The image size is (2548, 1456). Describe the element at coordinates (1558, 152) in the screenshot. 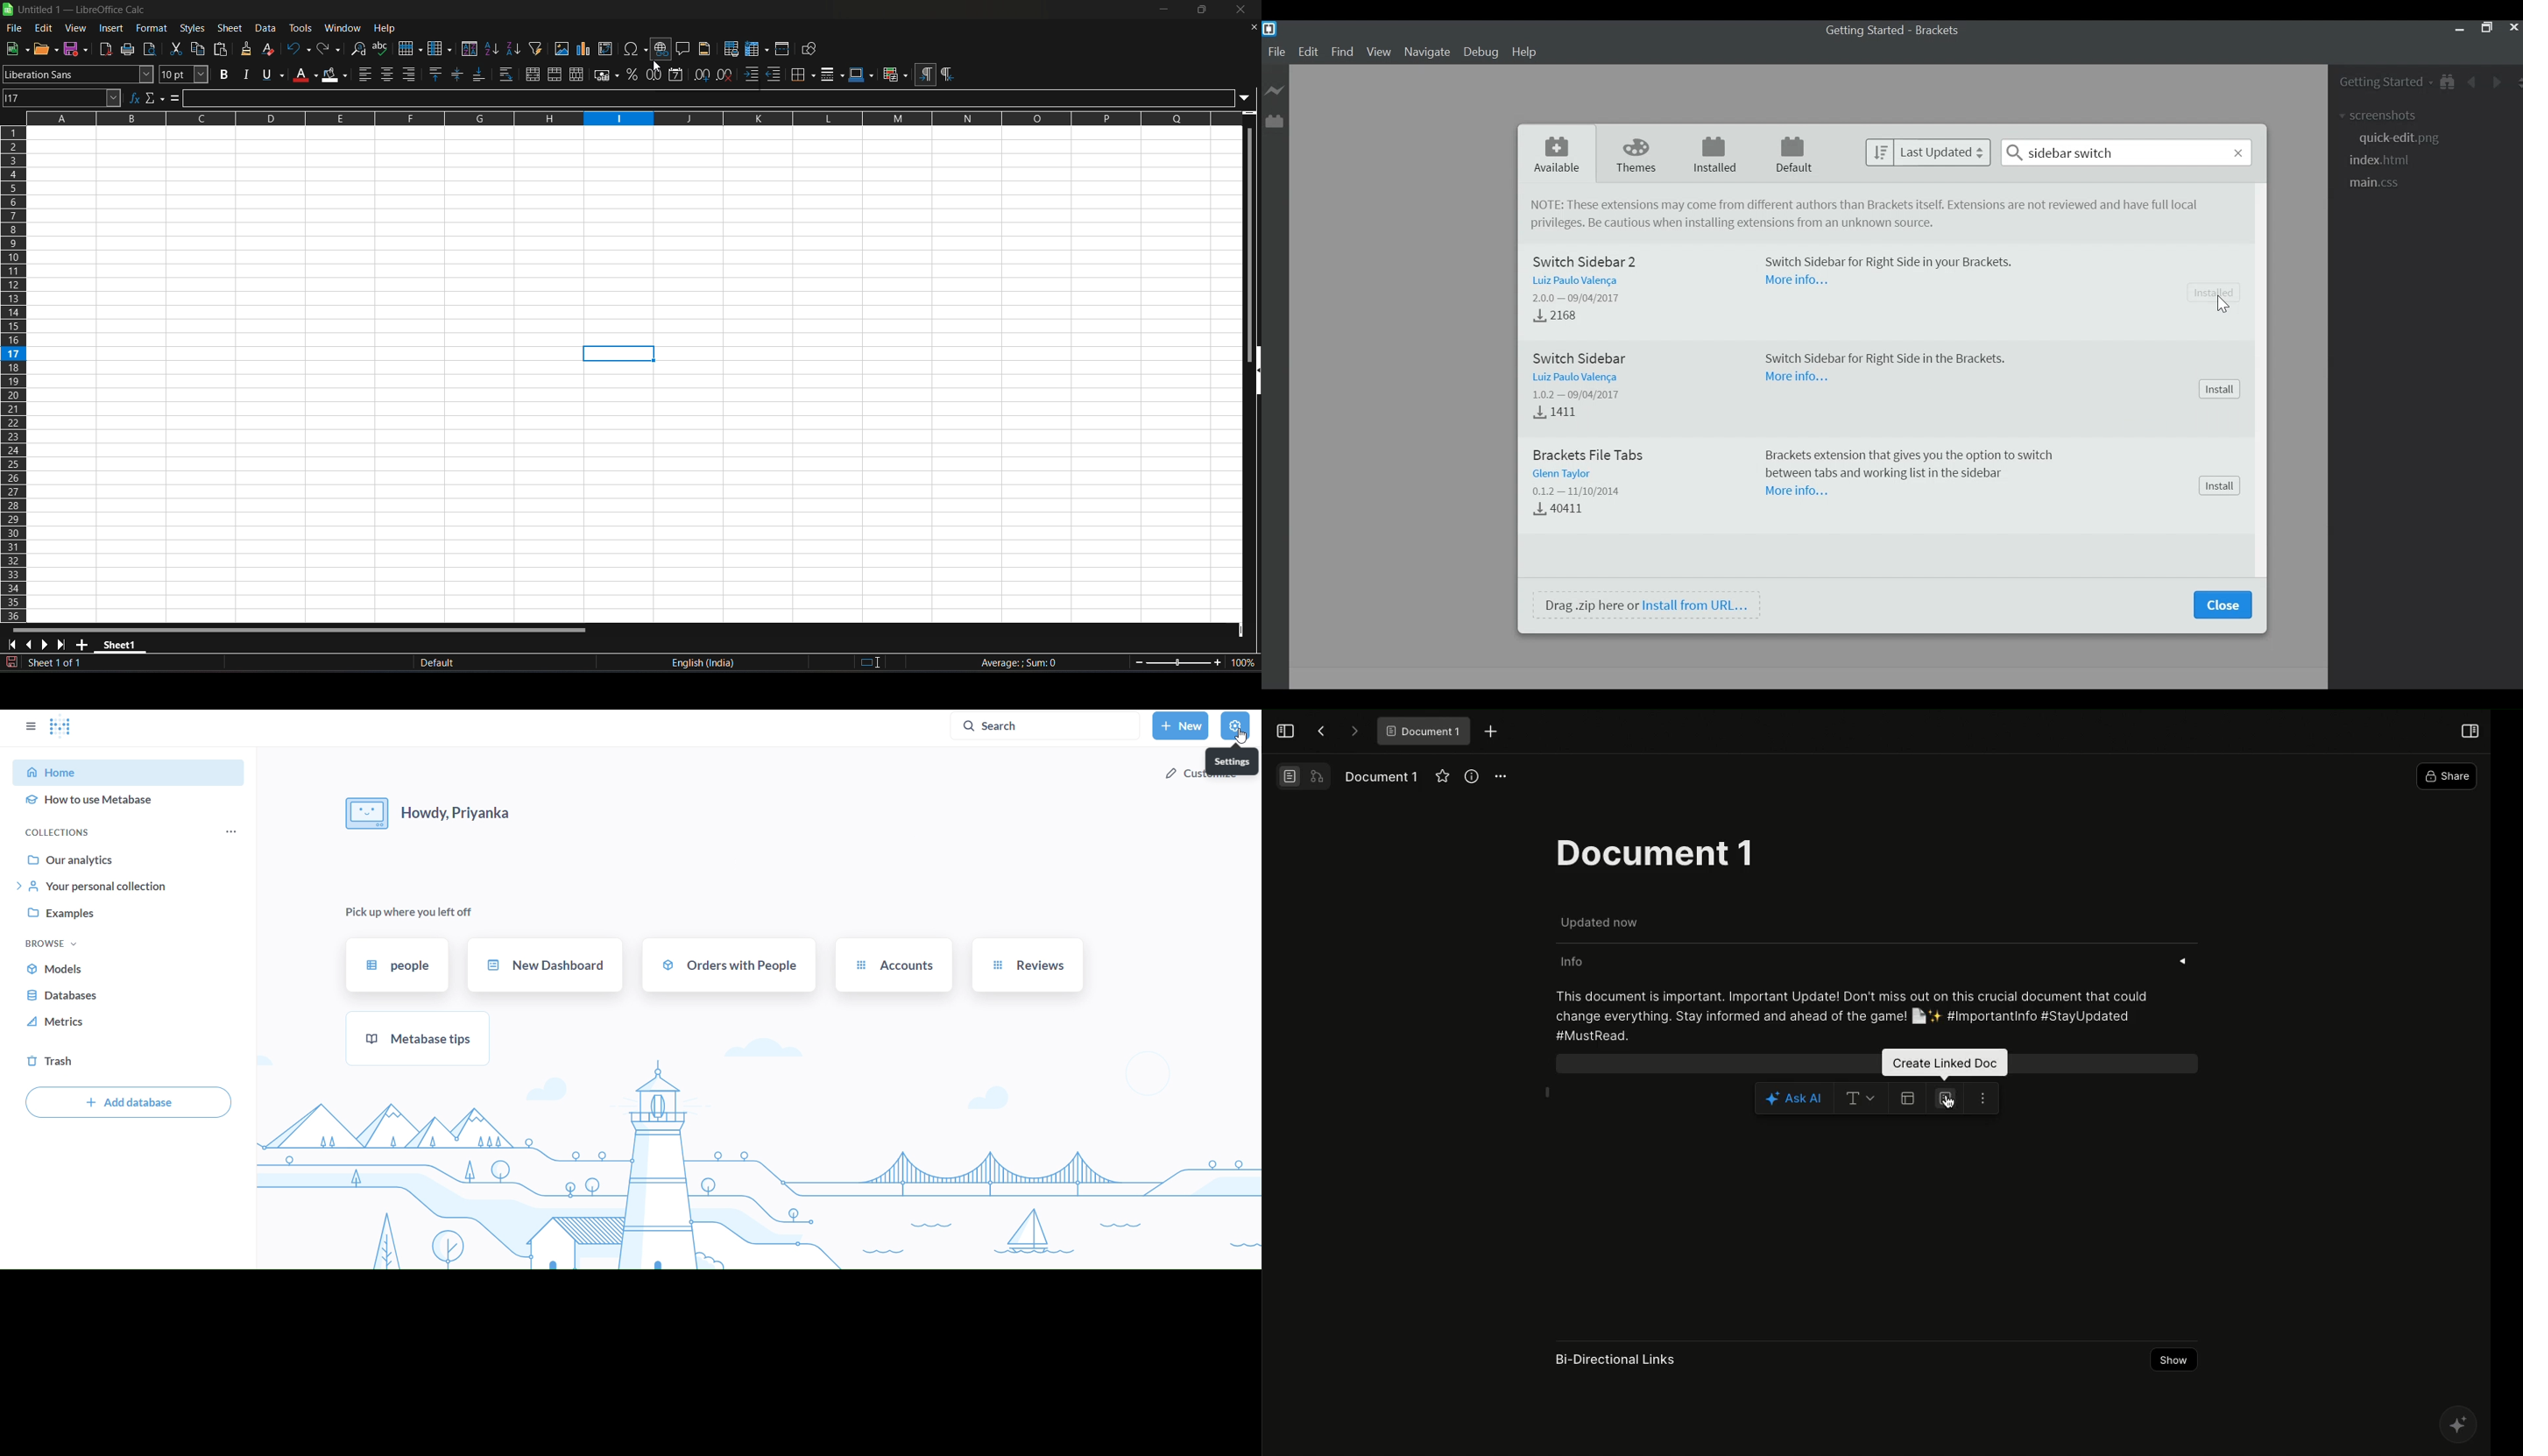

I see `Available` at that location.